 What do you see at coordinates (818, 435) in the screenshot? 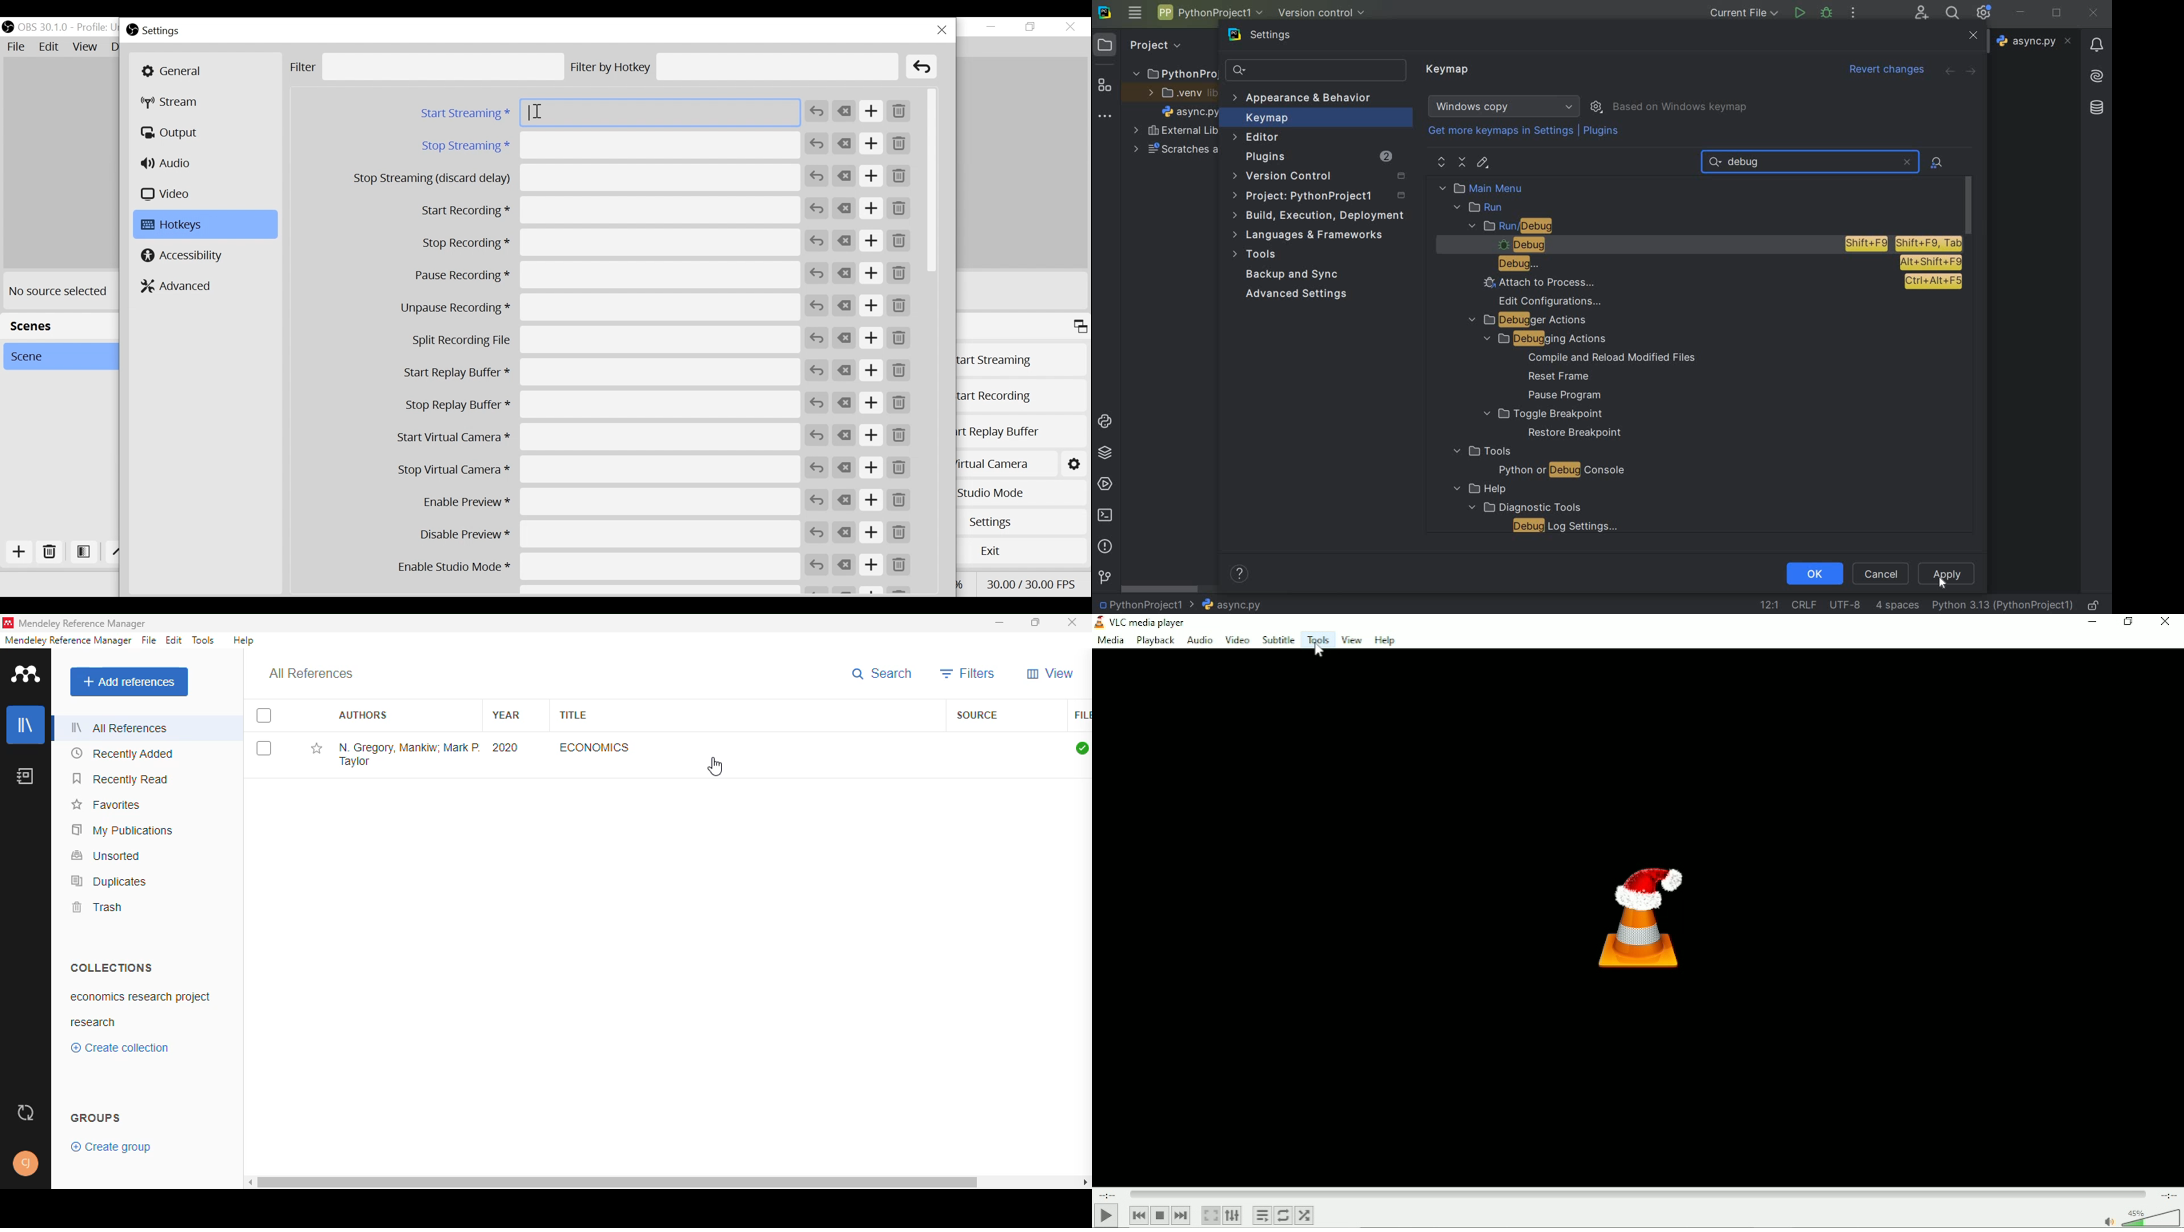
I see `Revert` at bounding box center [818, 435].